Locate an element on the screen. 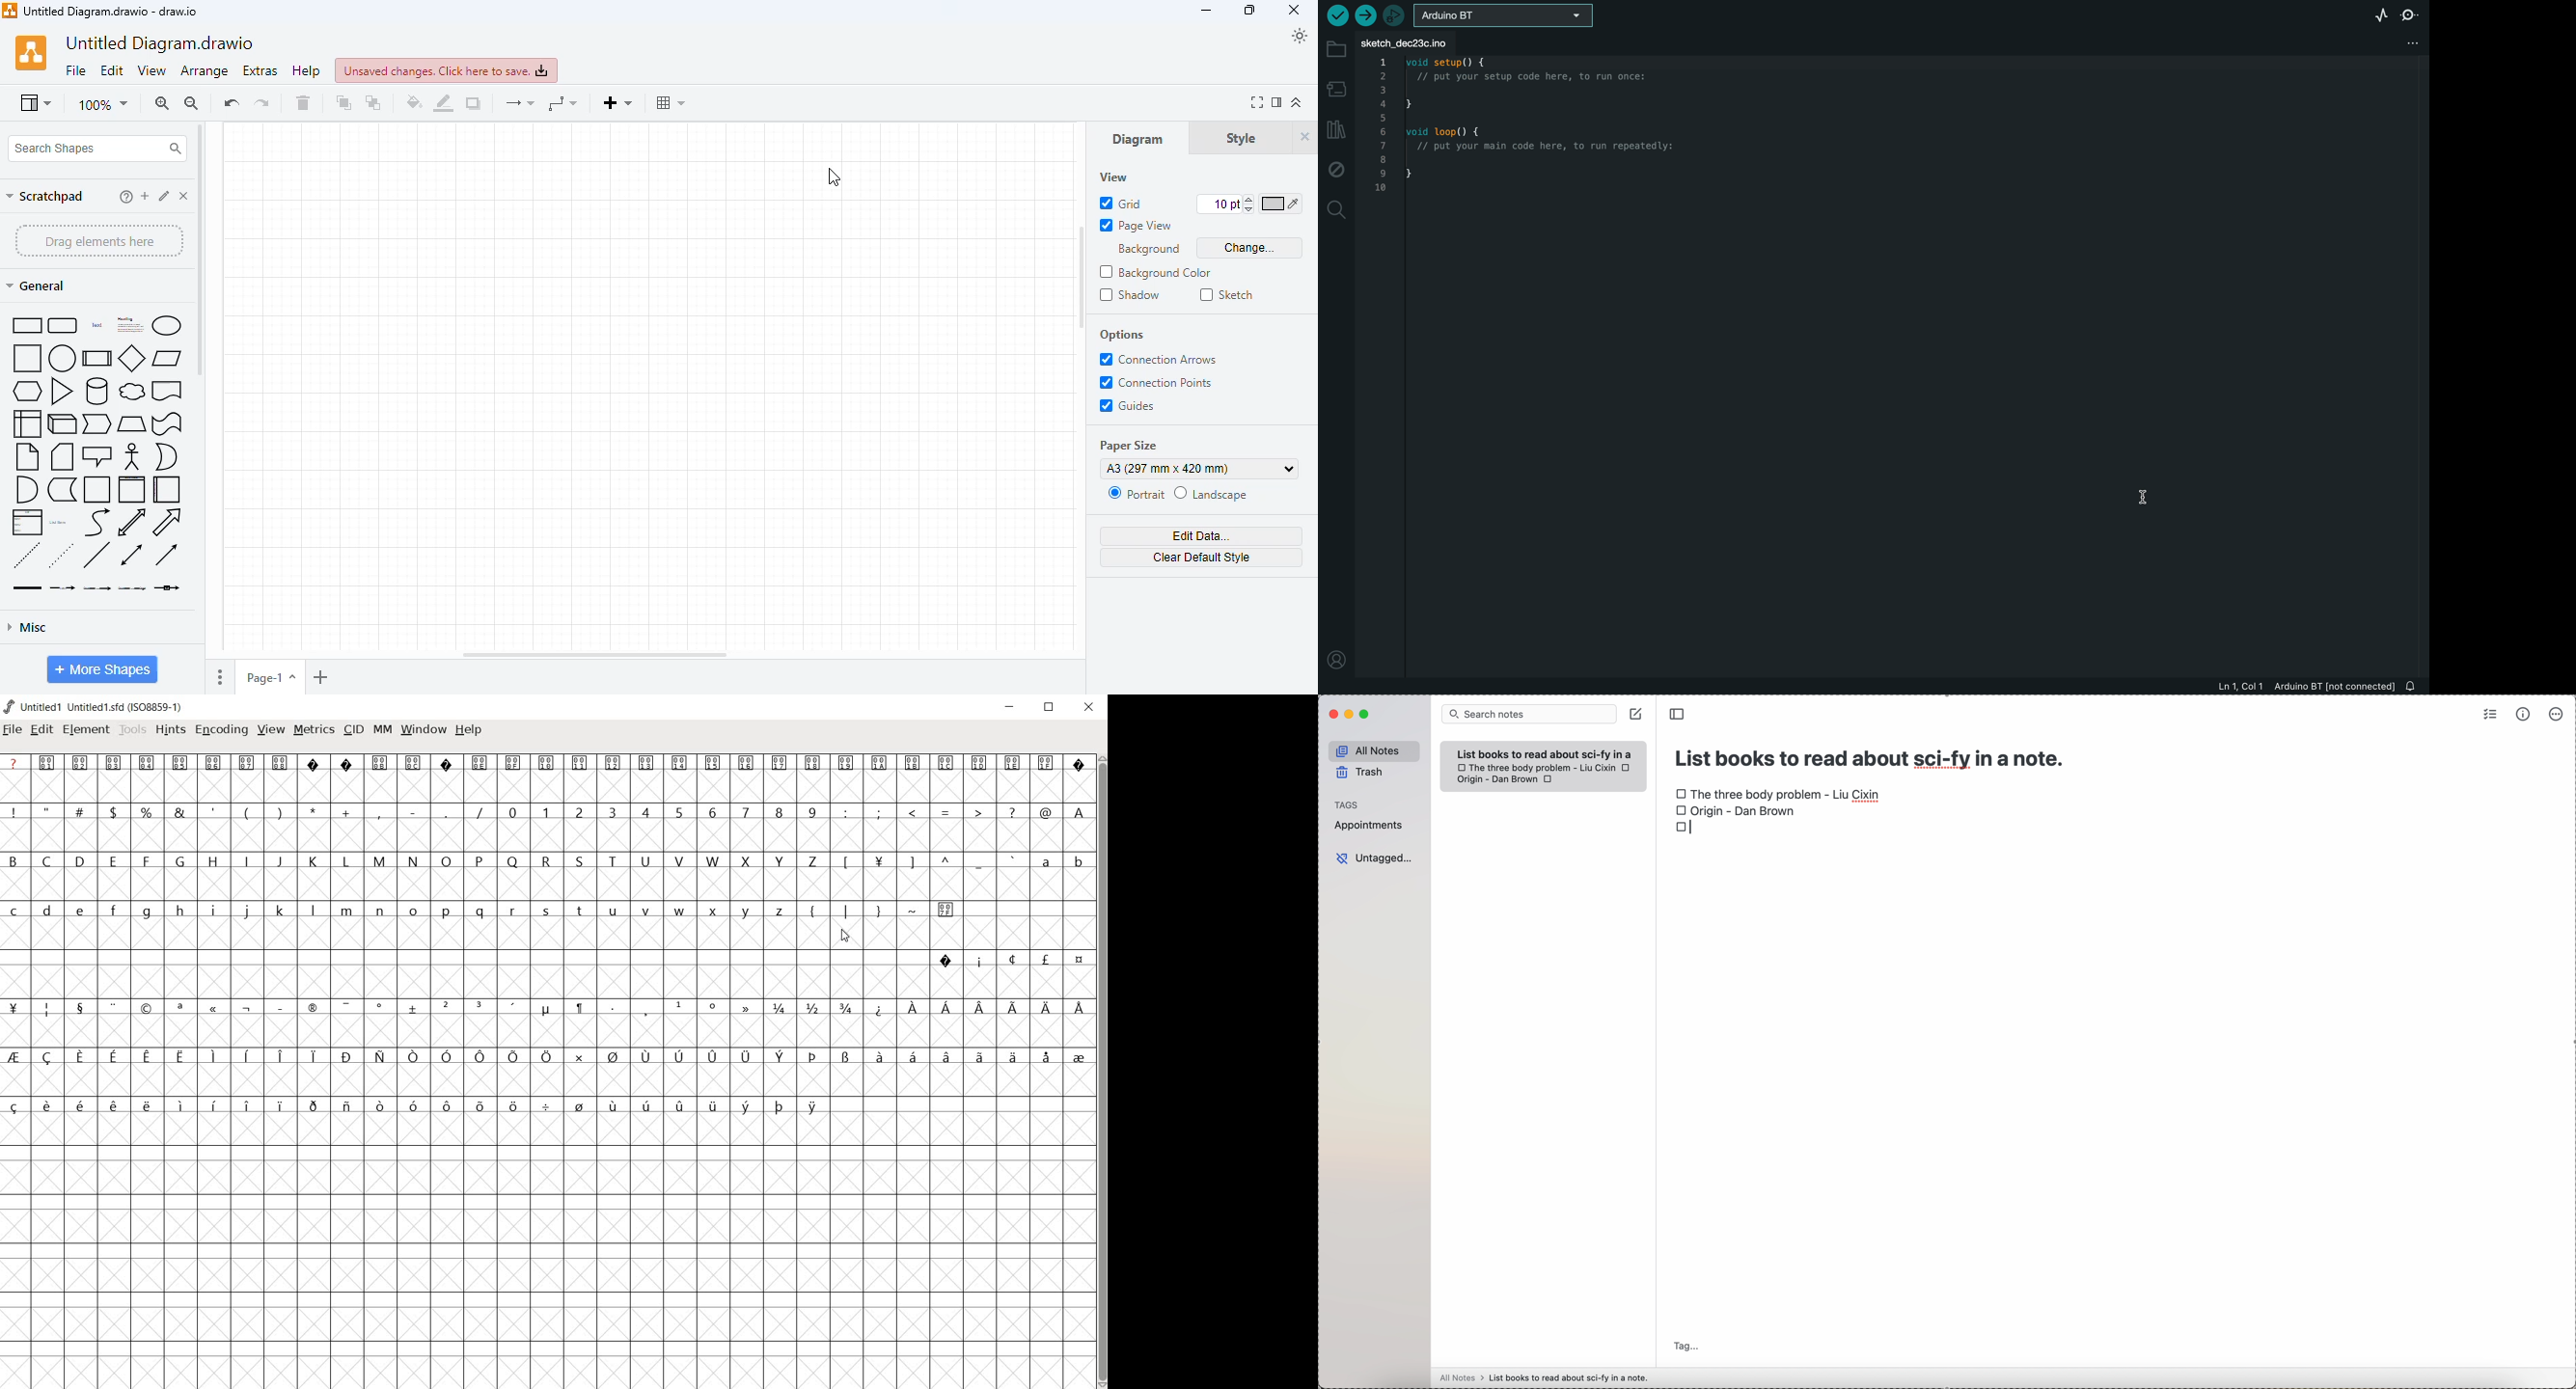 The width and height of the screenshot is (2576, 1400). directional connector is located at coordinates (166, 554).